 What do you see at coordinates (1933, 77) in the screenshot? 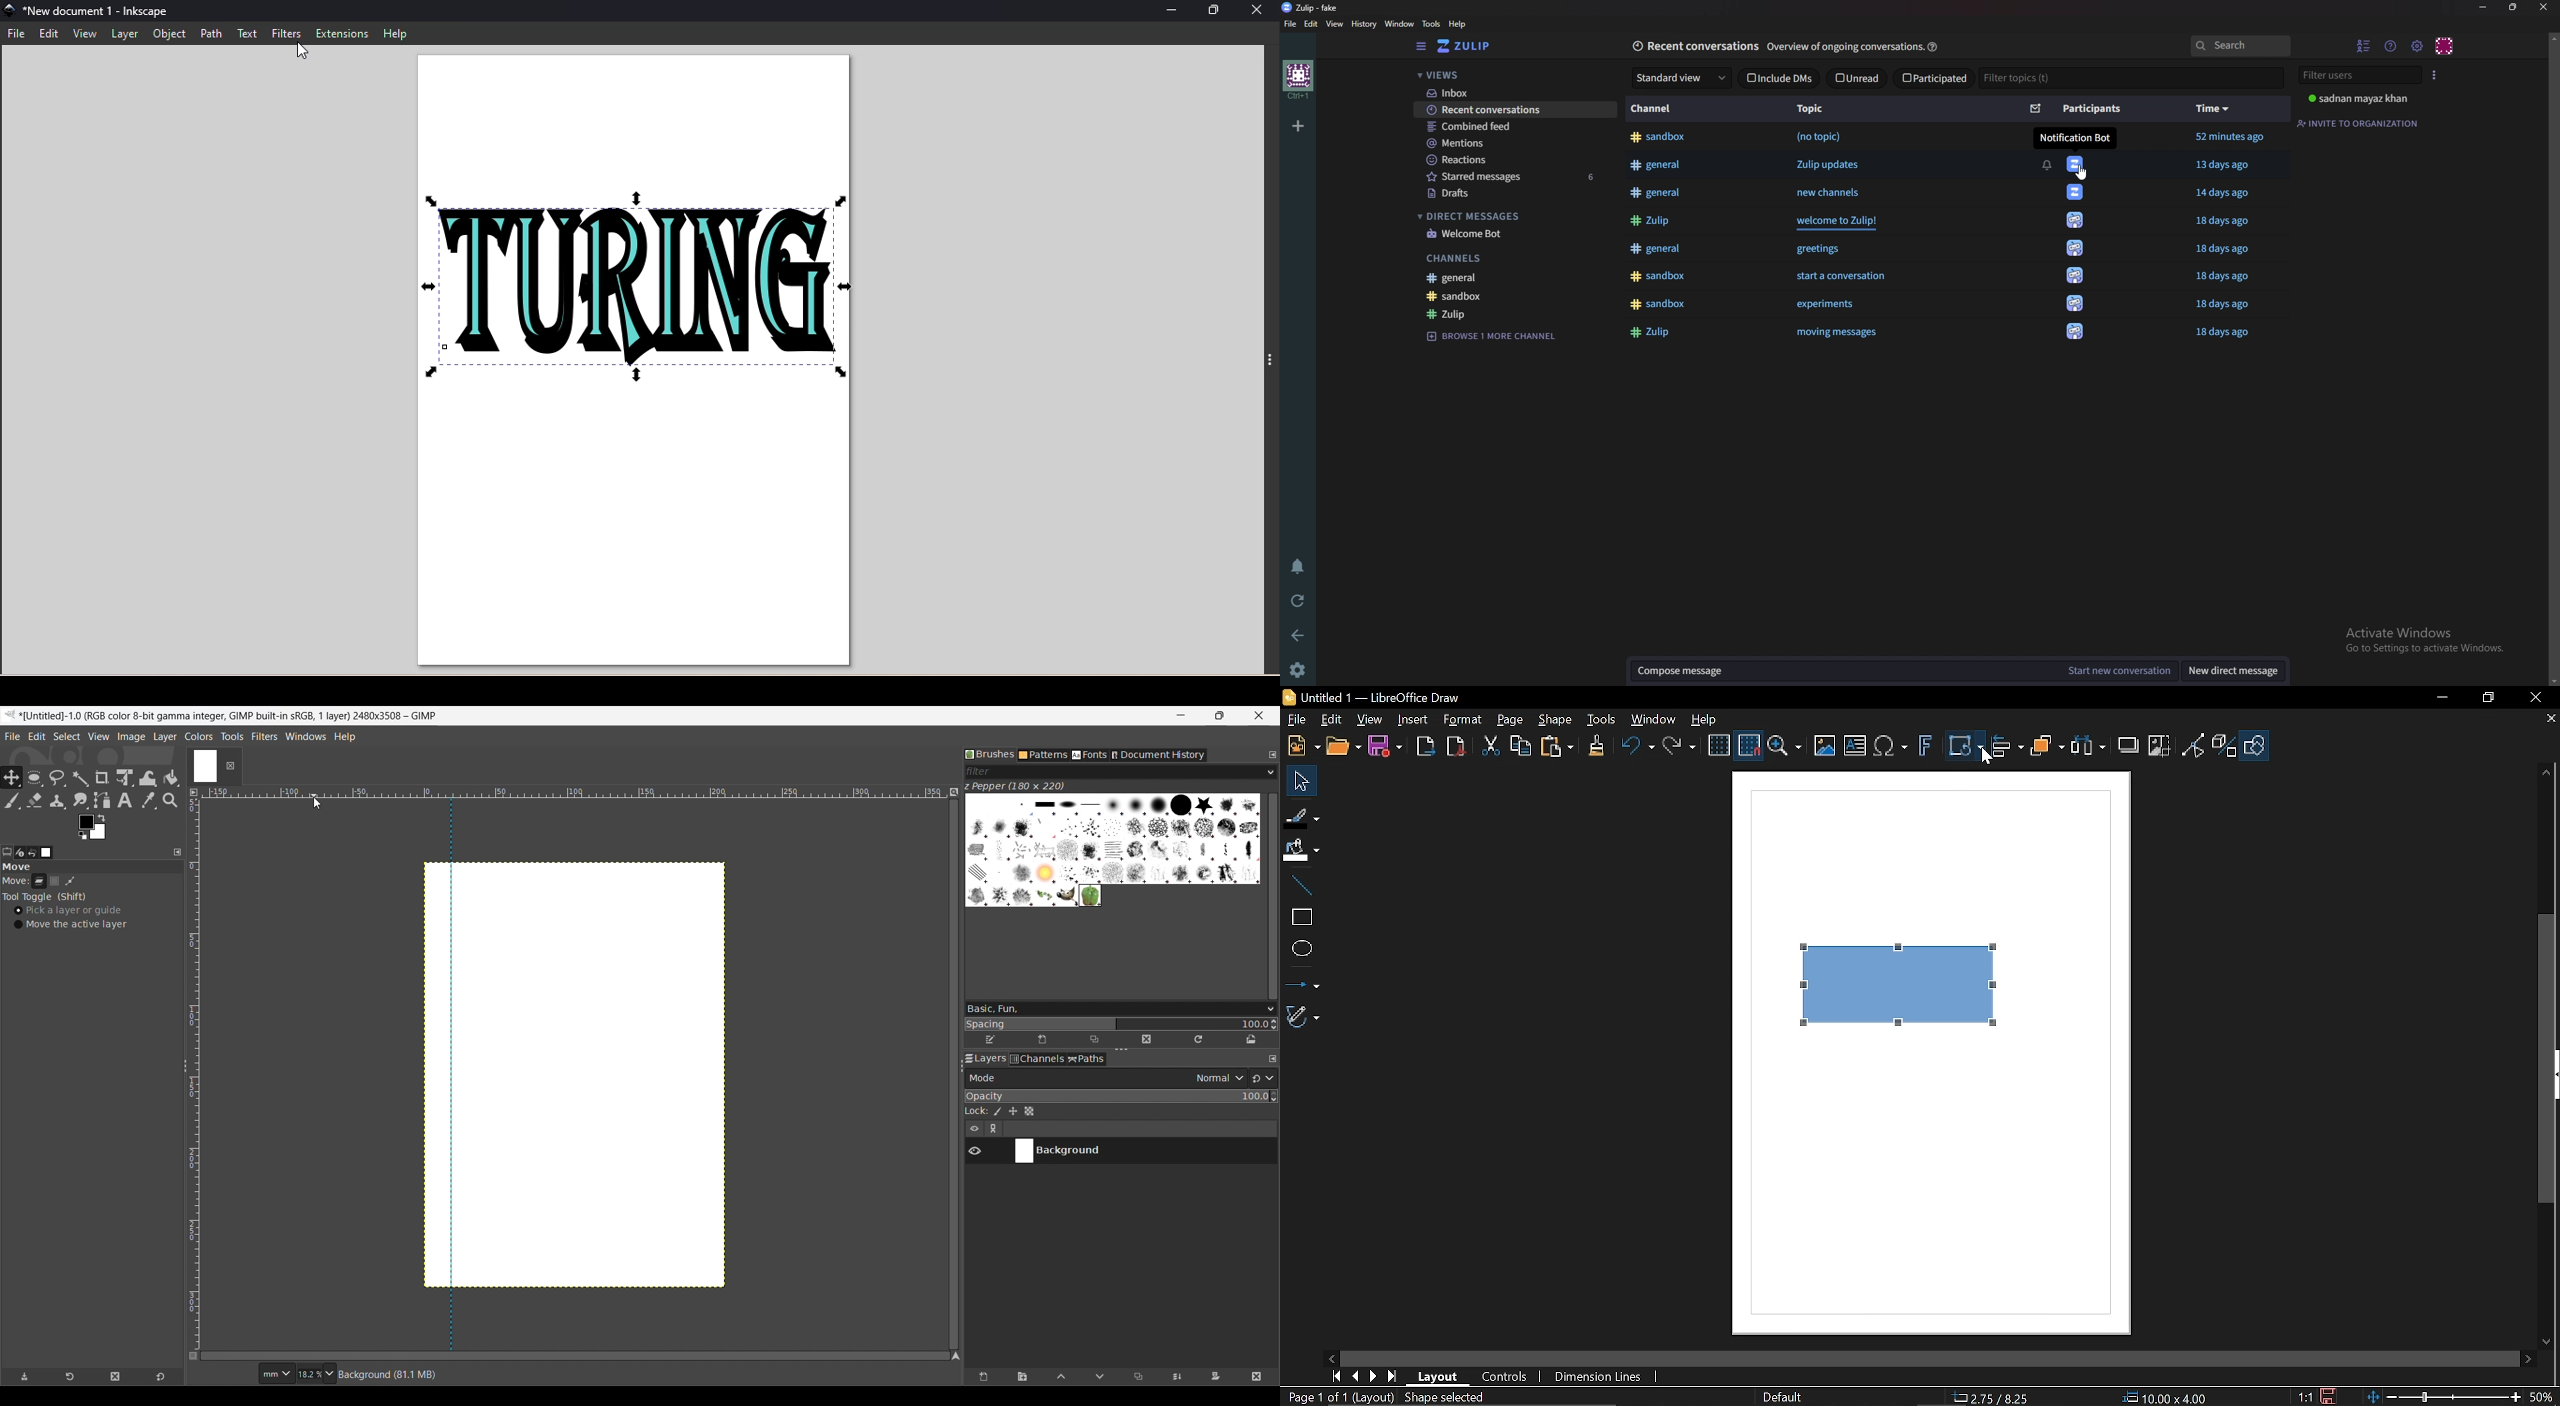
I see `Participated` at bounding box center [1933, 77].